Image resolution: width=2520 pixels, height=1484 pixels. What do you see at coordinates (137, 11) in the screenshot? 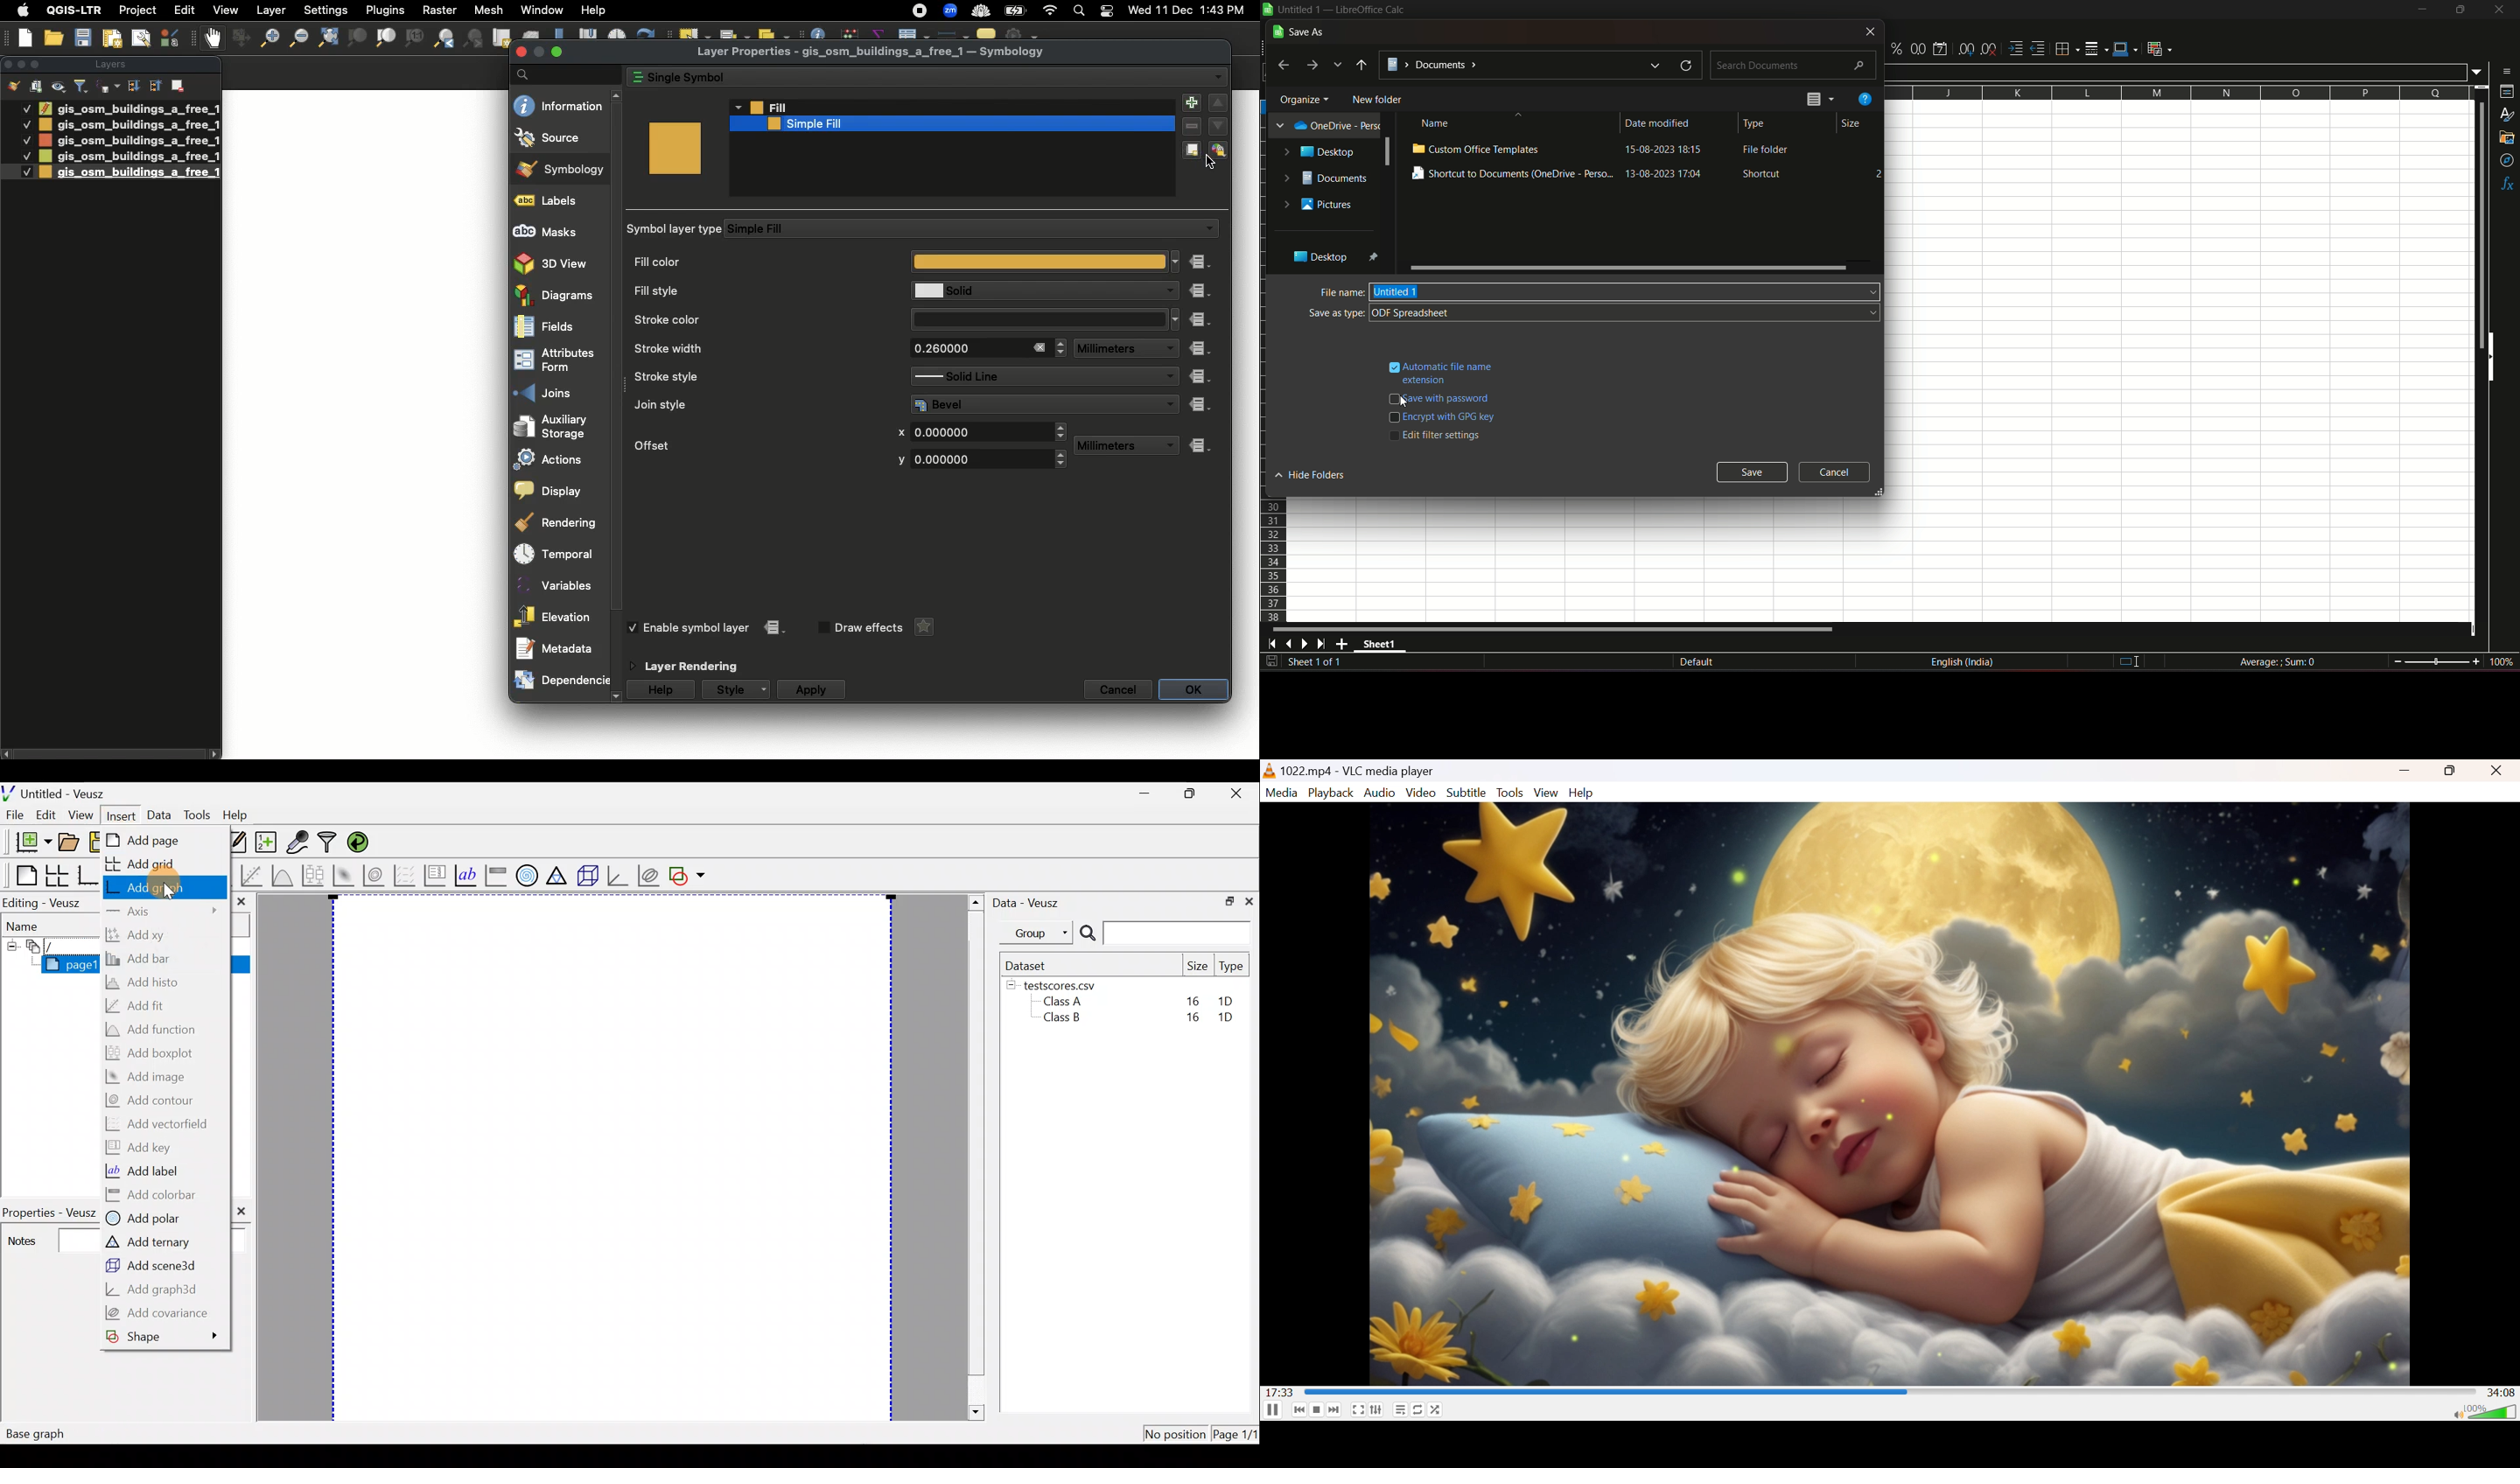
I see `Project` at bounding box center [137, 11].